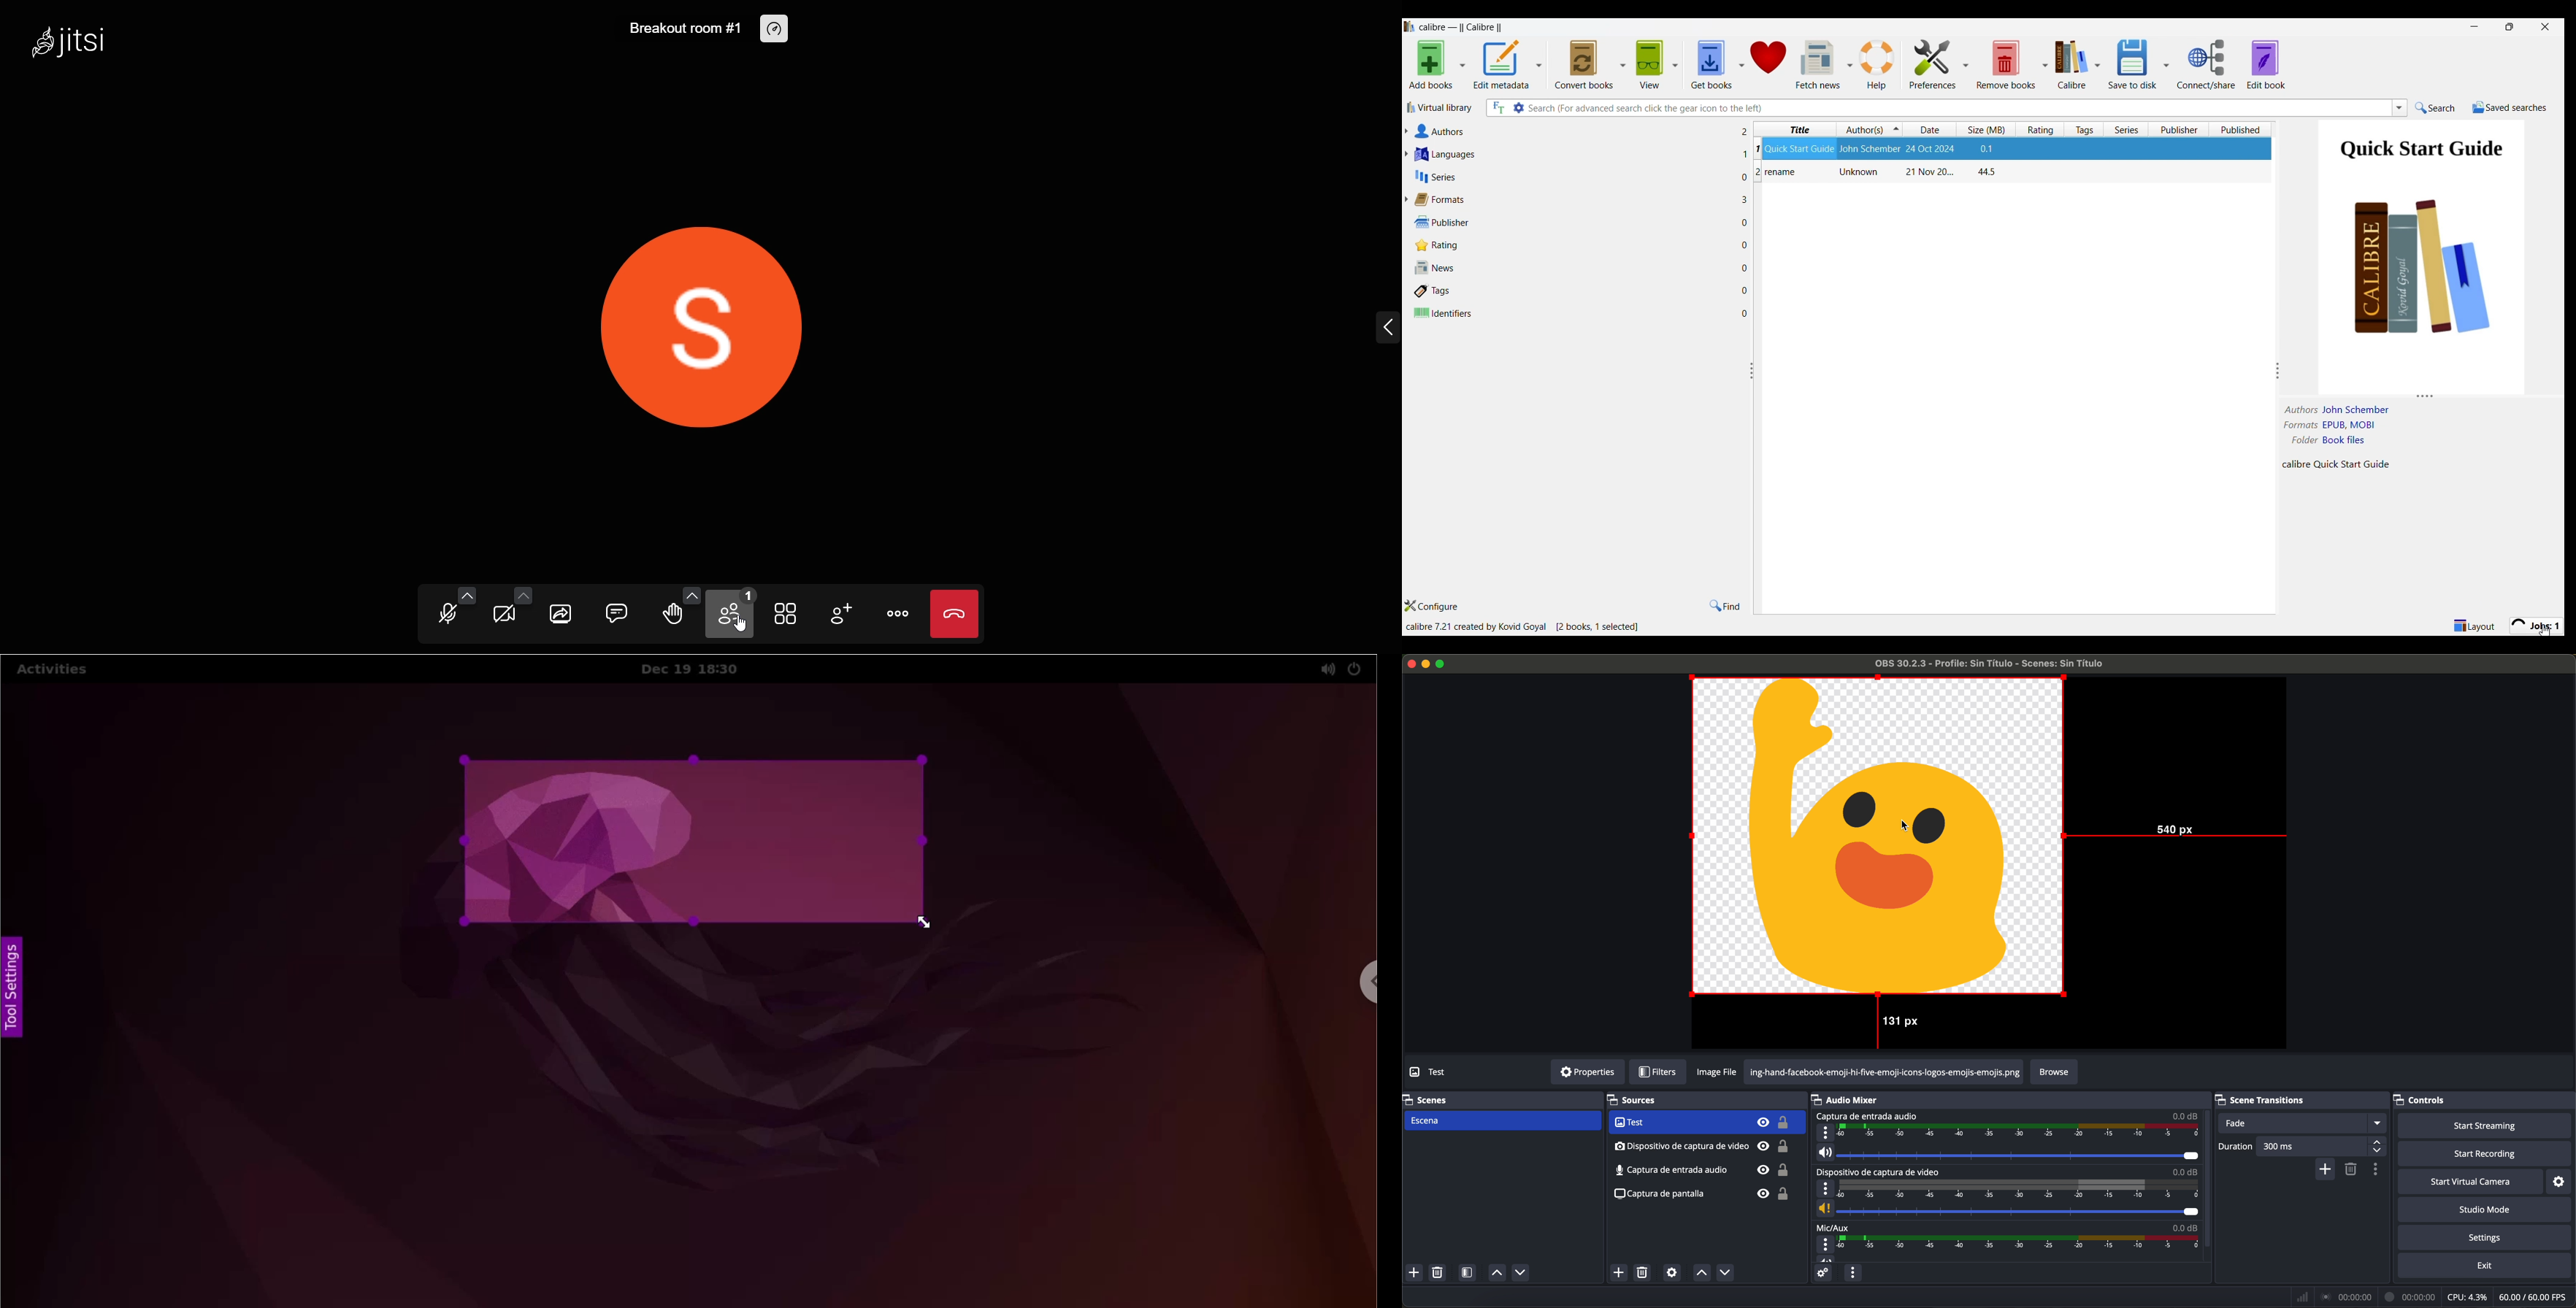  I want to click on Add book options, so click(1462, 65).